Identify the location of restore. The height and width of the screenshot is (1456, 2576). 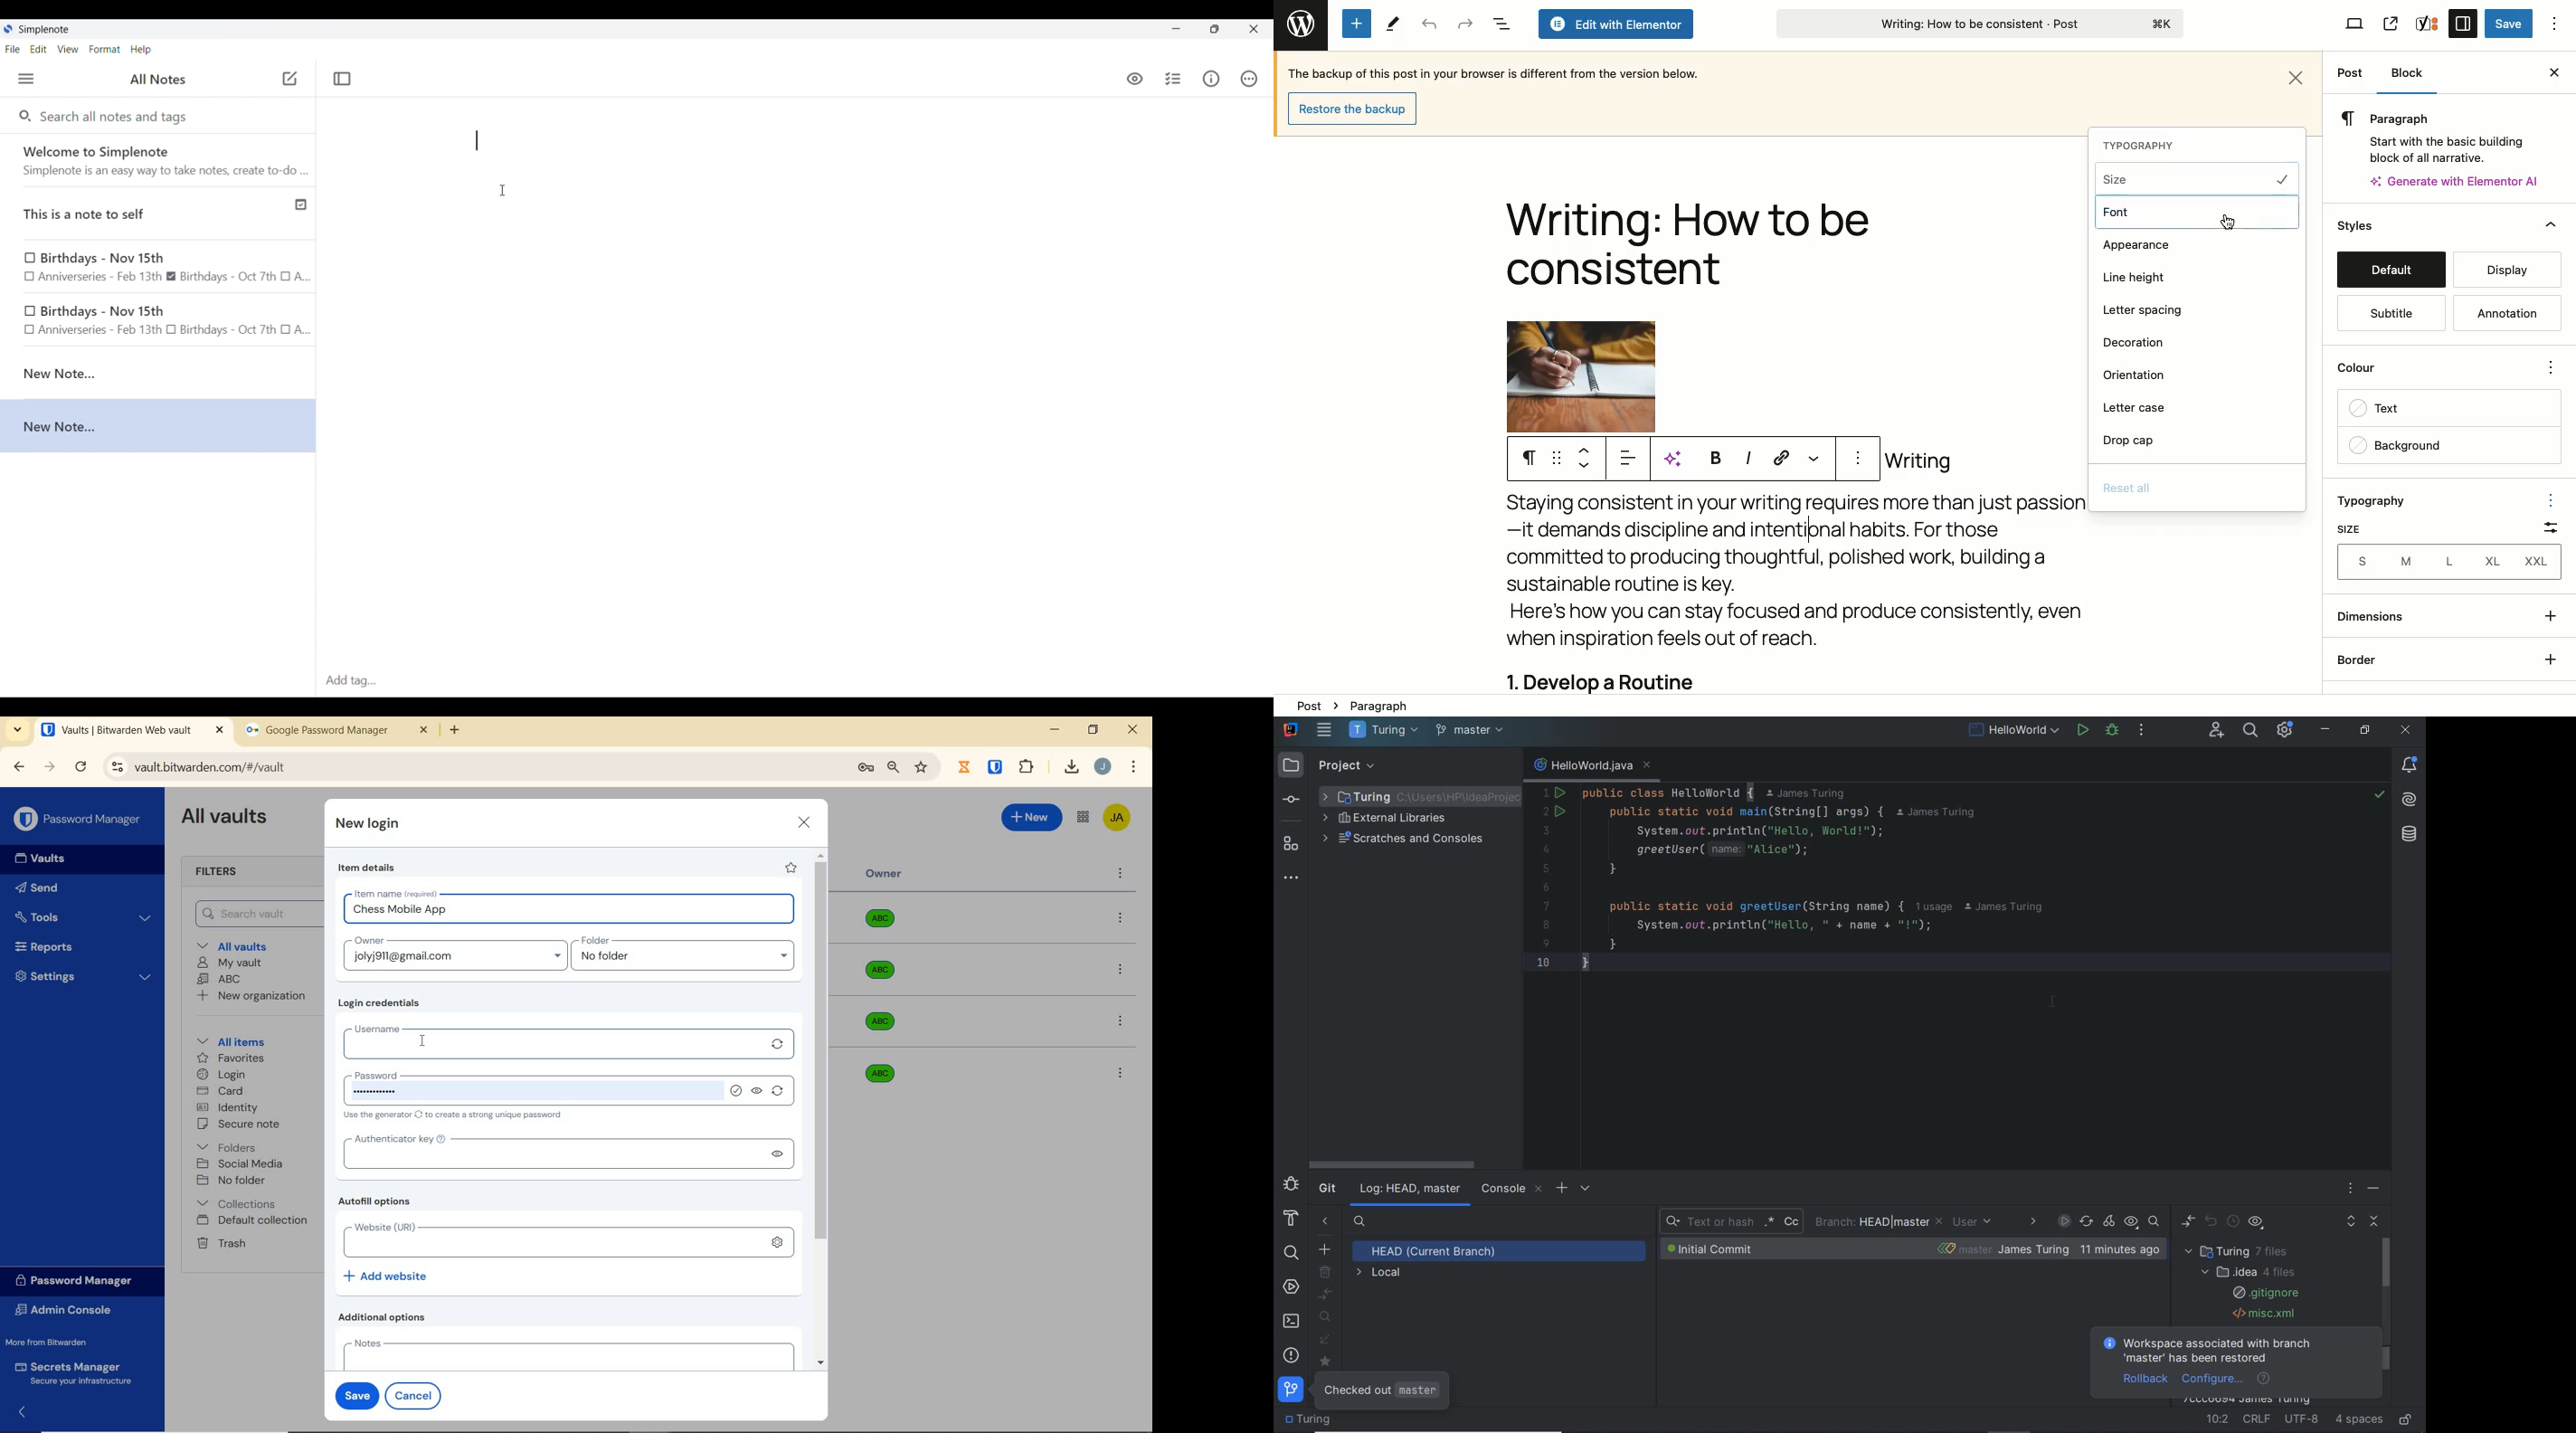
(1092, 730).